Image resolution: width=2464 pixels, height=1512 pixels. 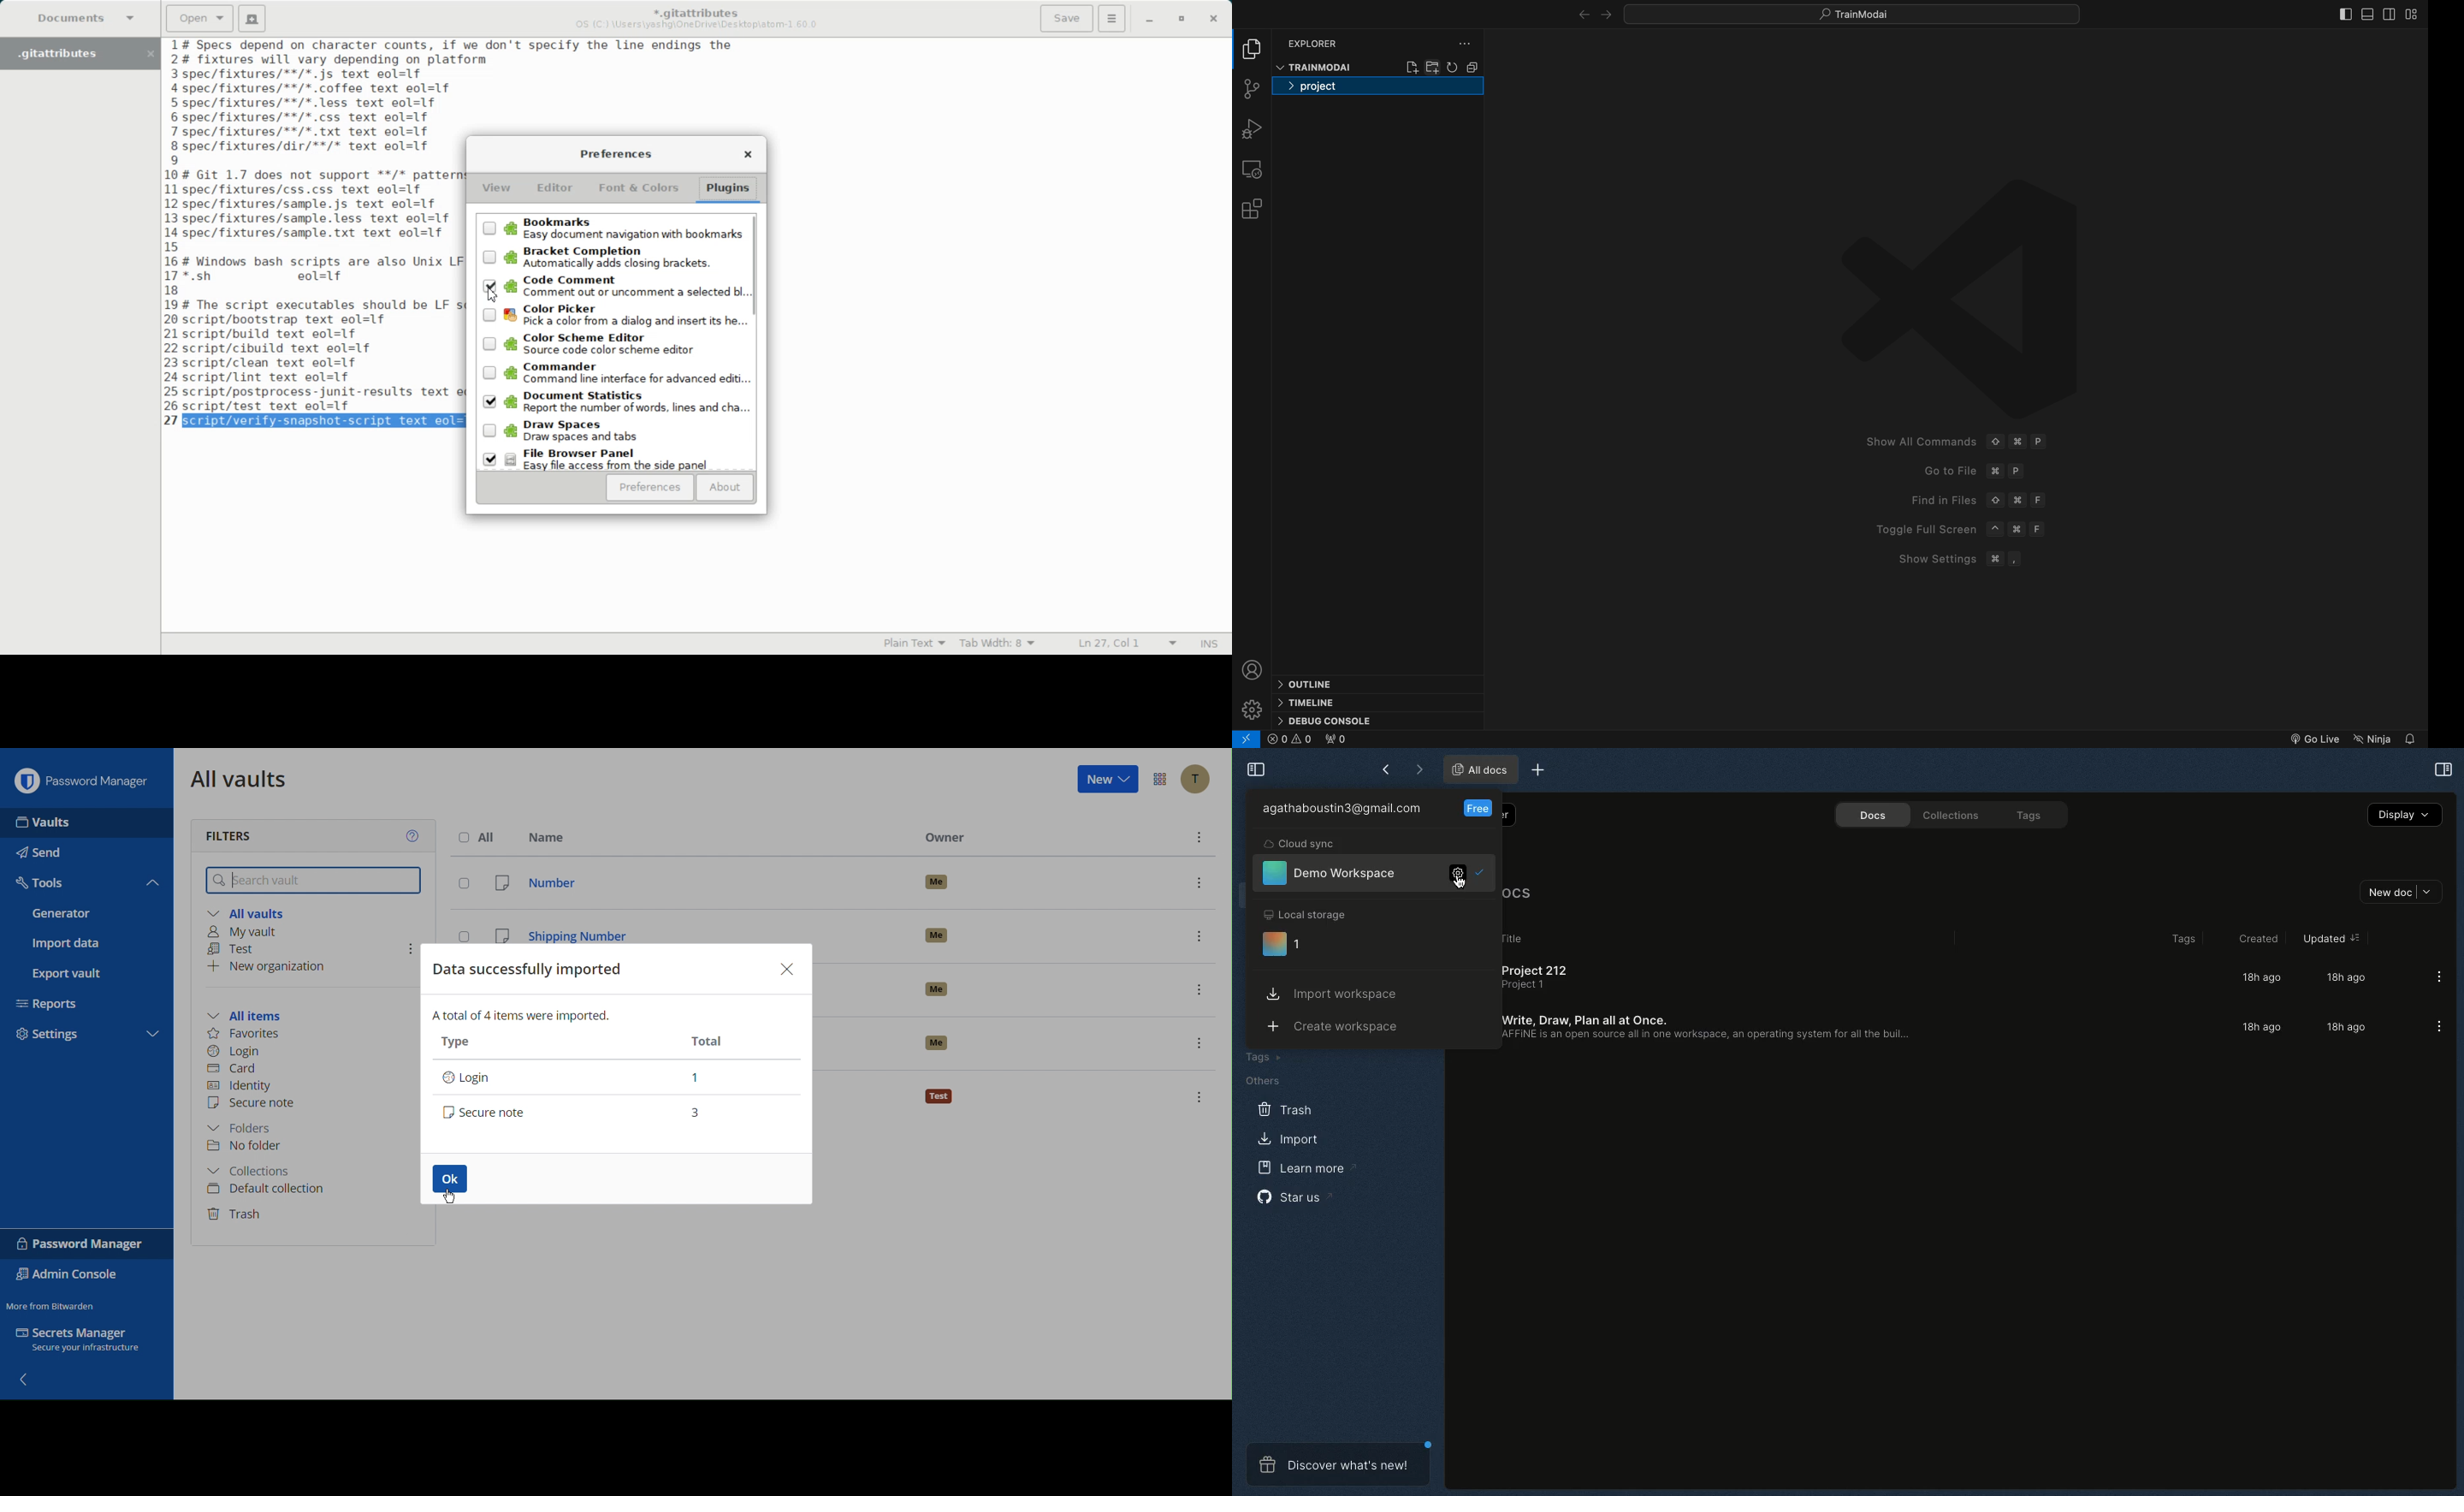 What do you see at coordinates (611, 257) in the screenshot?
I see `Bracket completion: Automatically adds closing brackets` at bounding box center [611, 257].